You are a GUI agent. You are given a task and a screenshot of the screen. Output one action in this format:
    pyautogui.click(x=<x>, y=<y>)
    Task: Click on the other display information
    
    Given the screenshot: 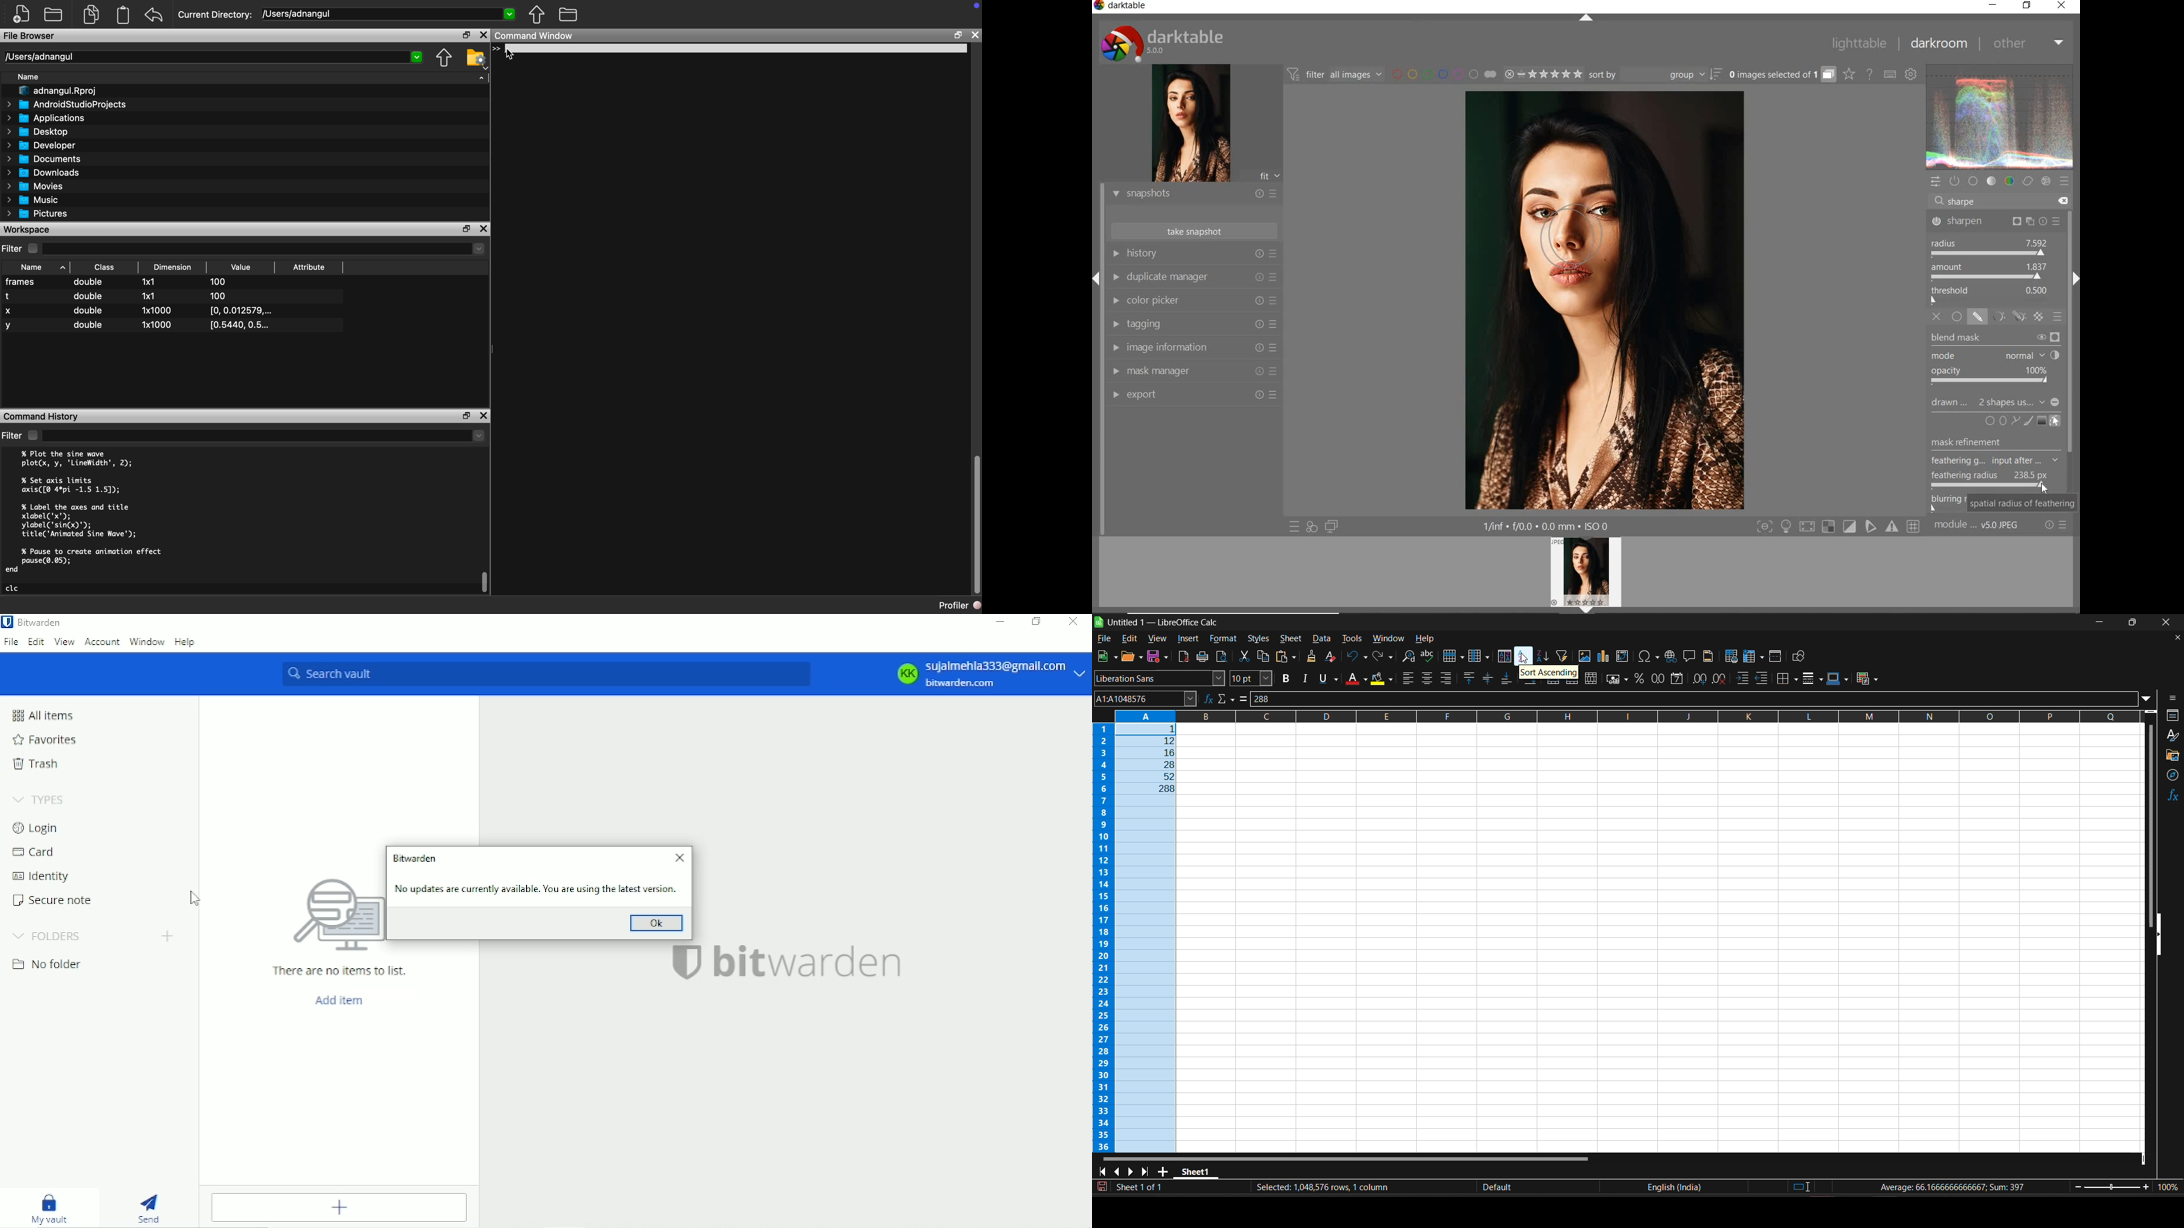 What is the action you would take?
    pyautogui.click(x=1549, y=527)
    